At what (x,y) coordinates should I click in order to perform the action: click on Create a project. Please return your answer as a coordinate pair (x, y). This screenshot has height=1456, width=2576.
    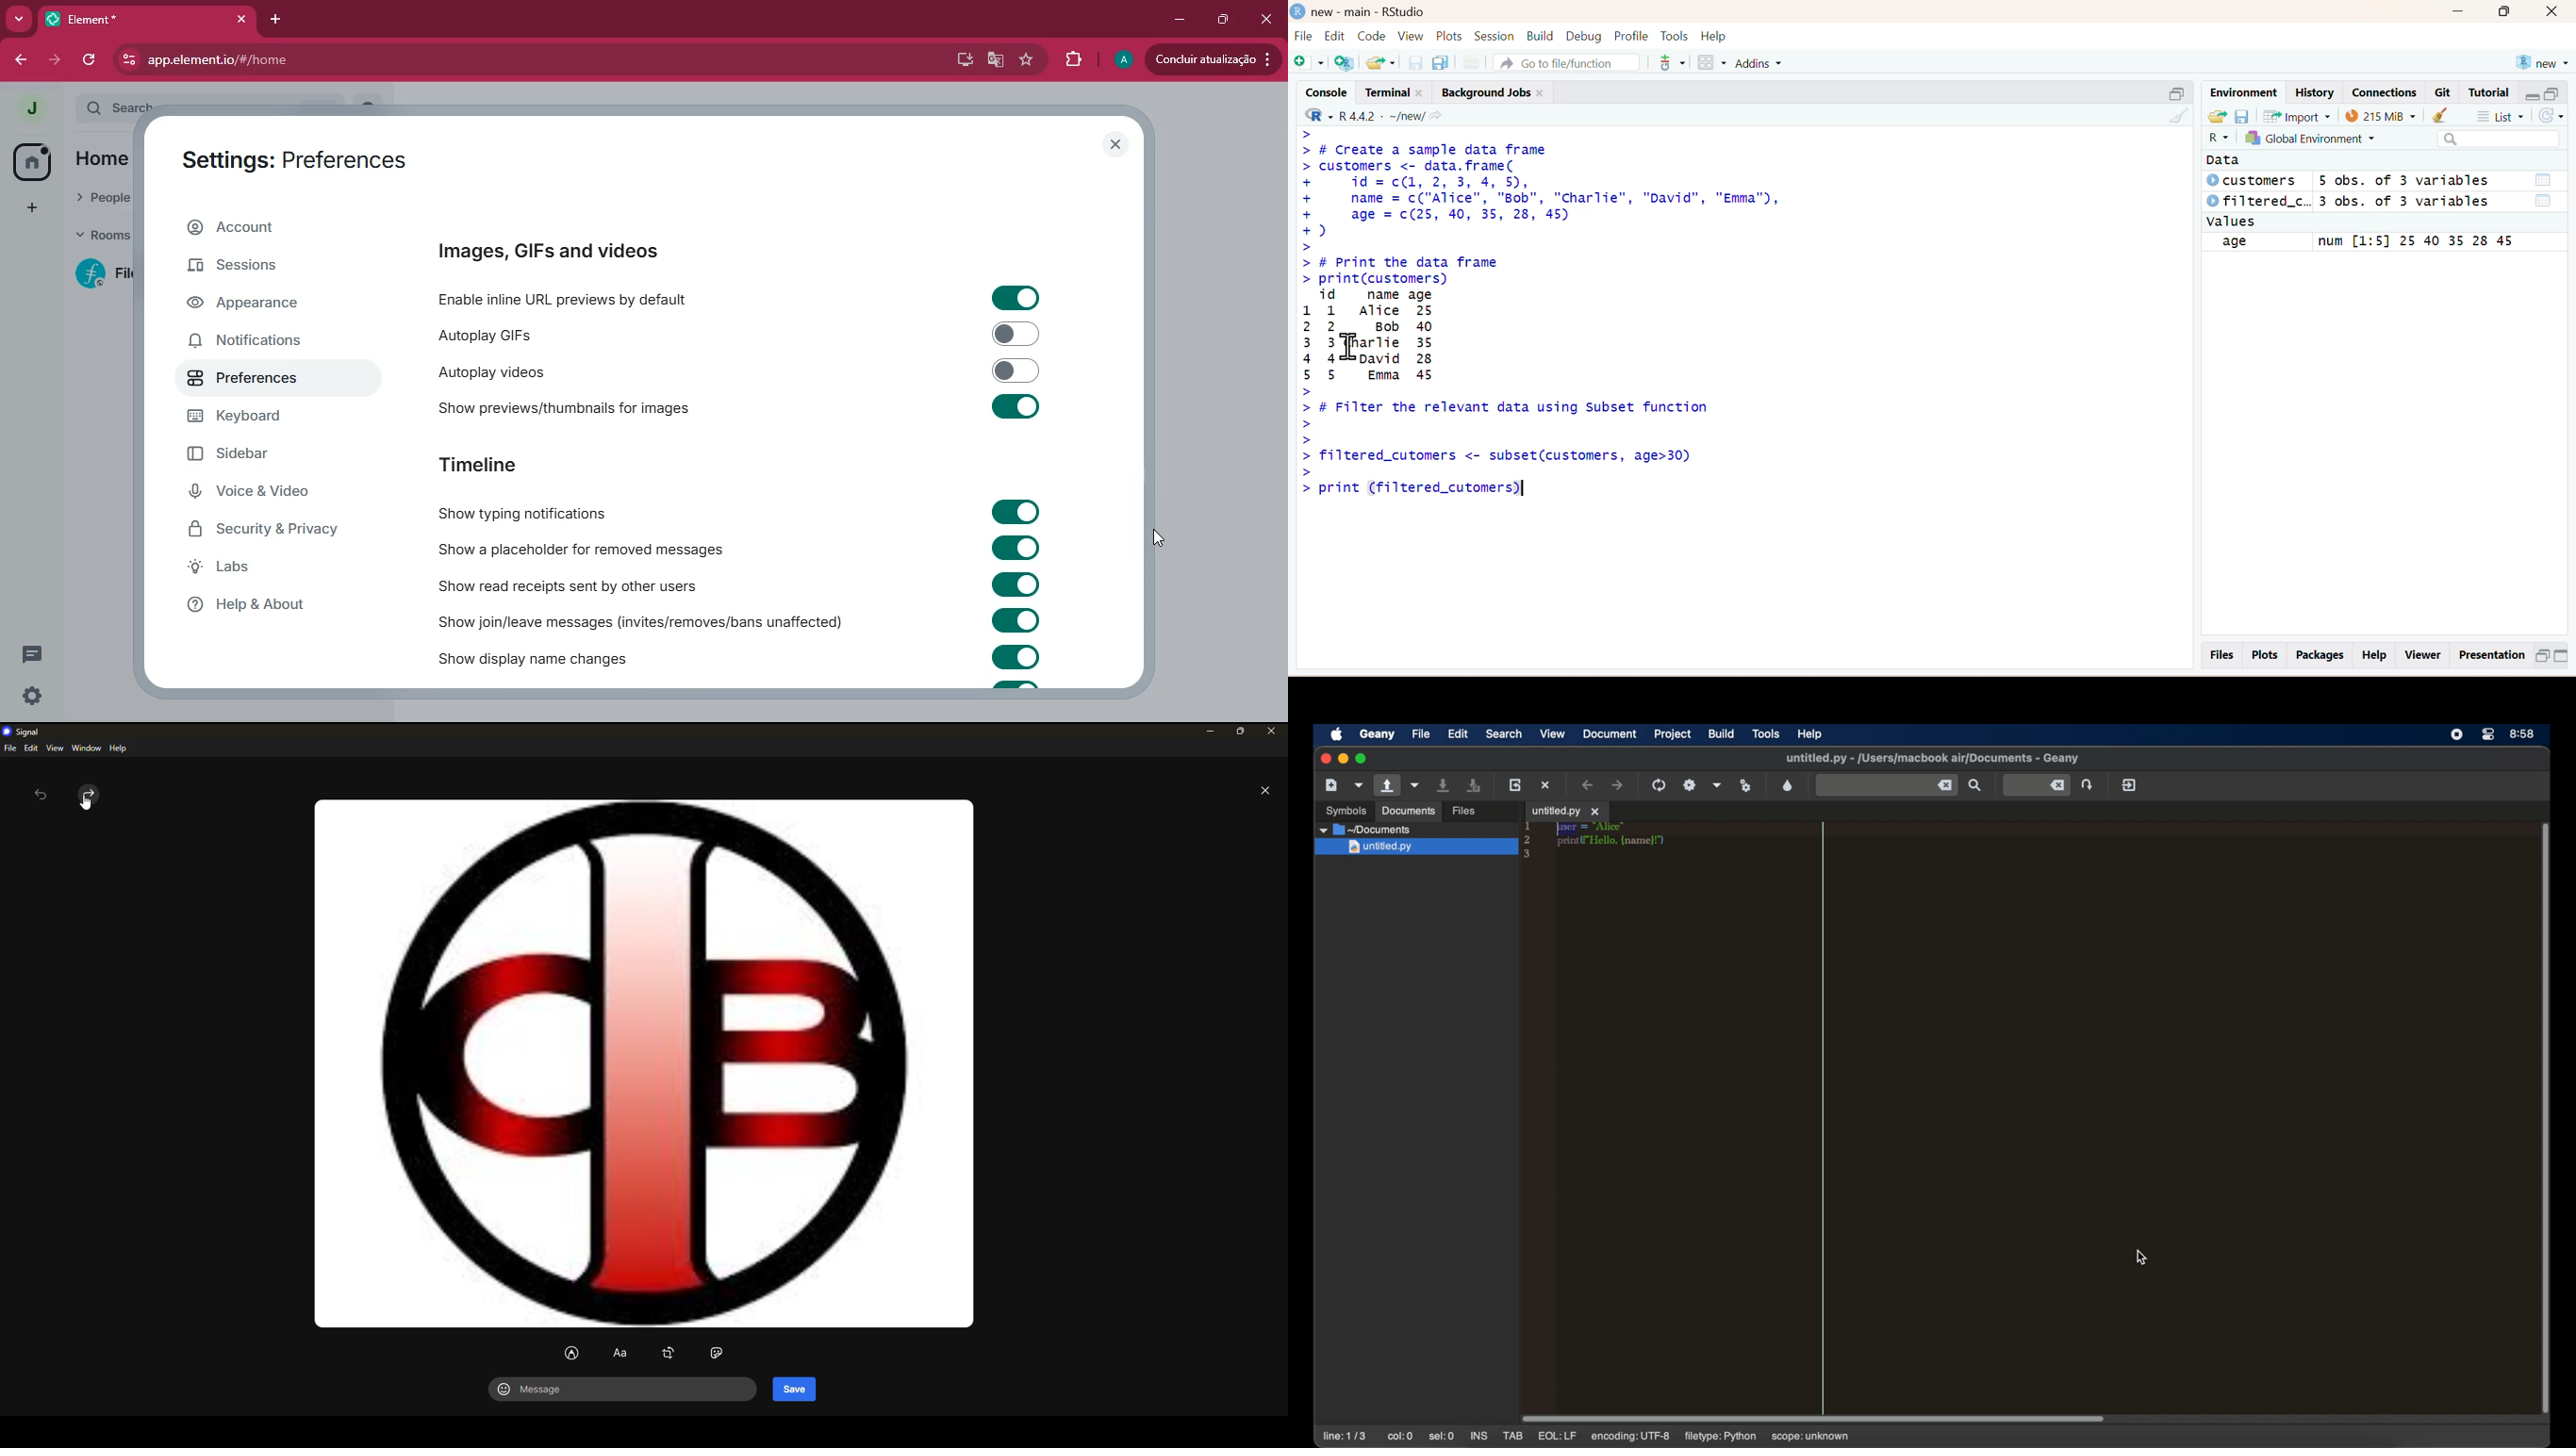
    Looking at the image, I should click on (1348, 62).